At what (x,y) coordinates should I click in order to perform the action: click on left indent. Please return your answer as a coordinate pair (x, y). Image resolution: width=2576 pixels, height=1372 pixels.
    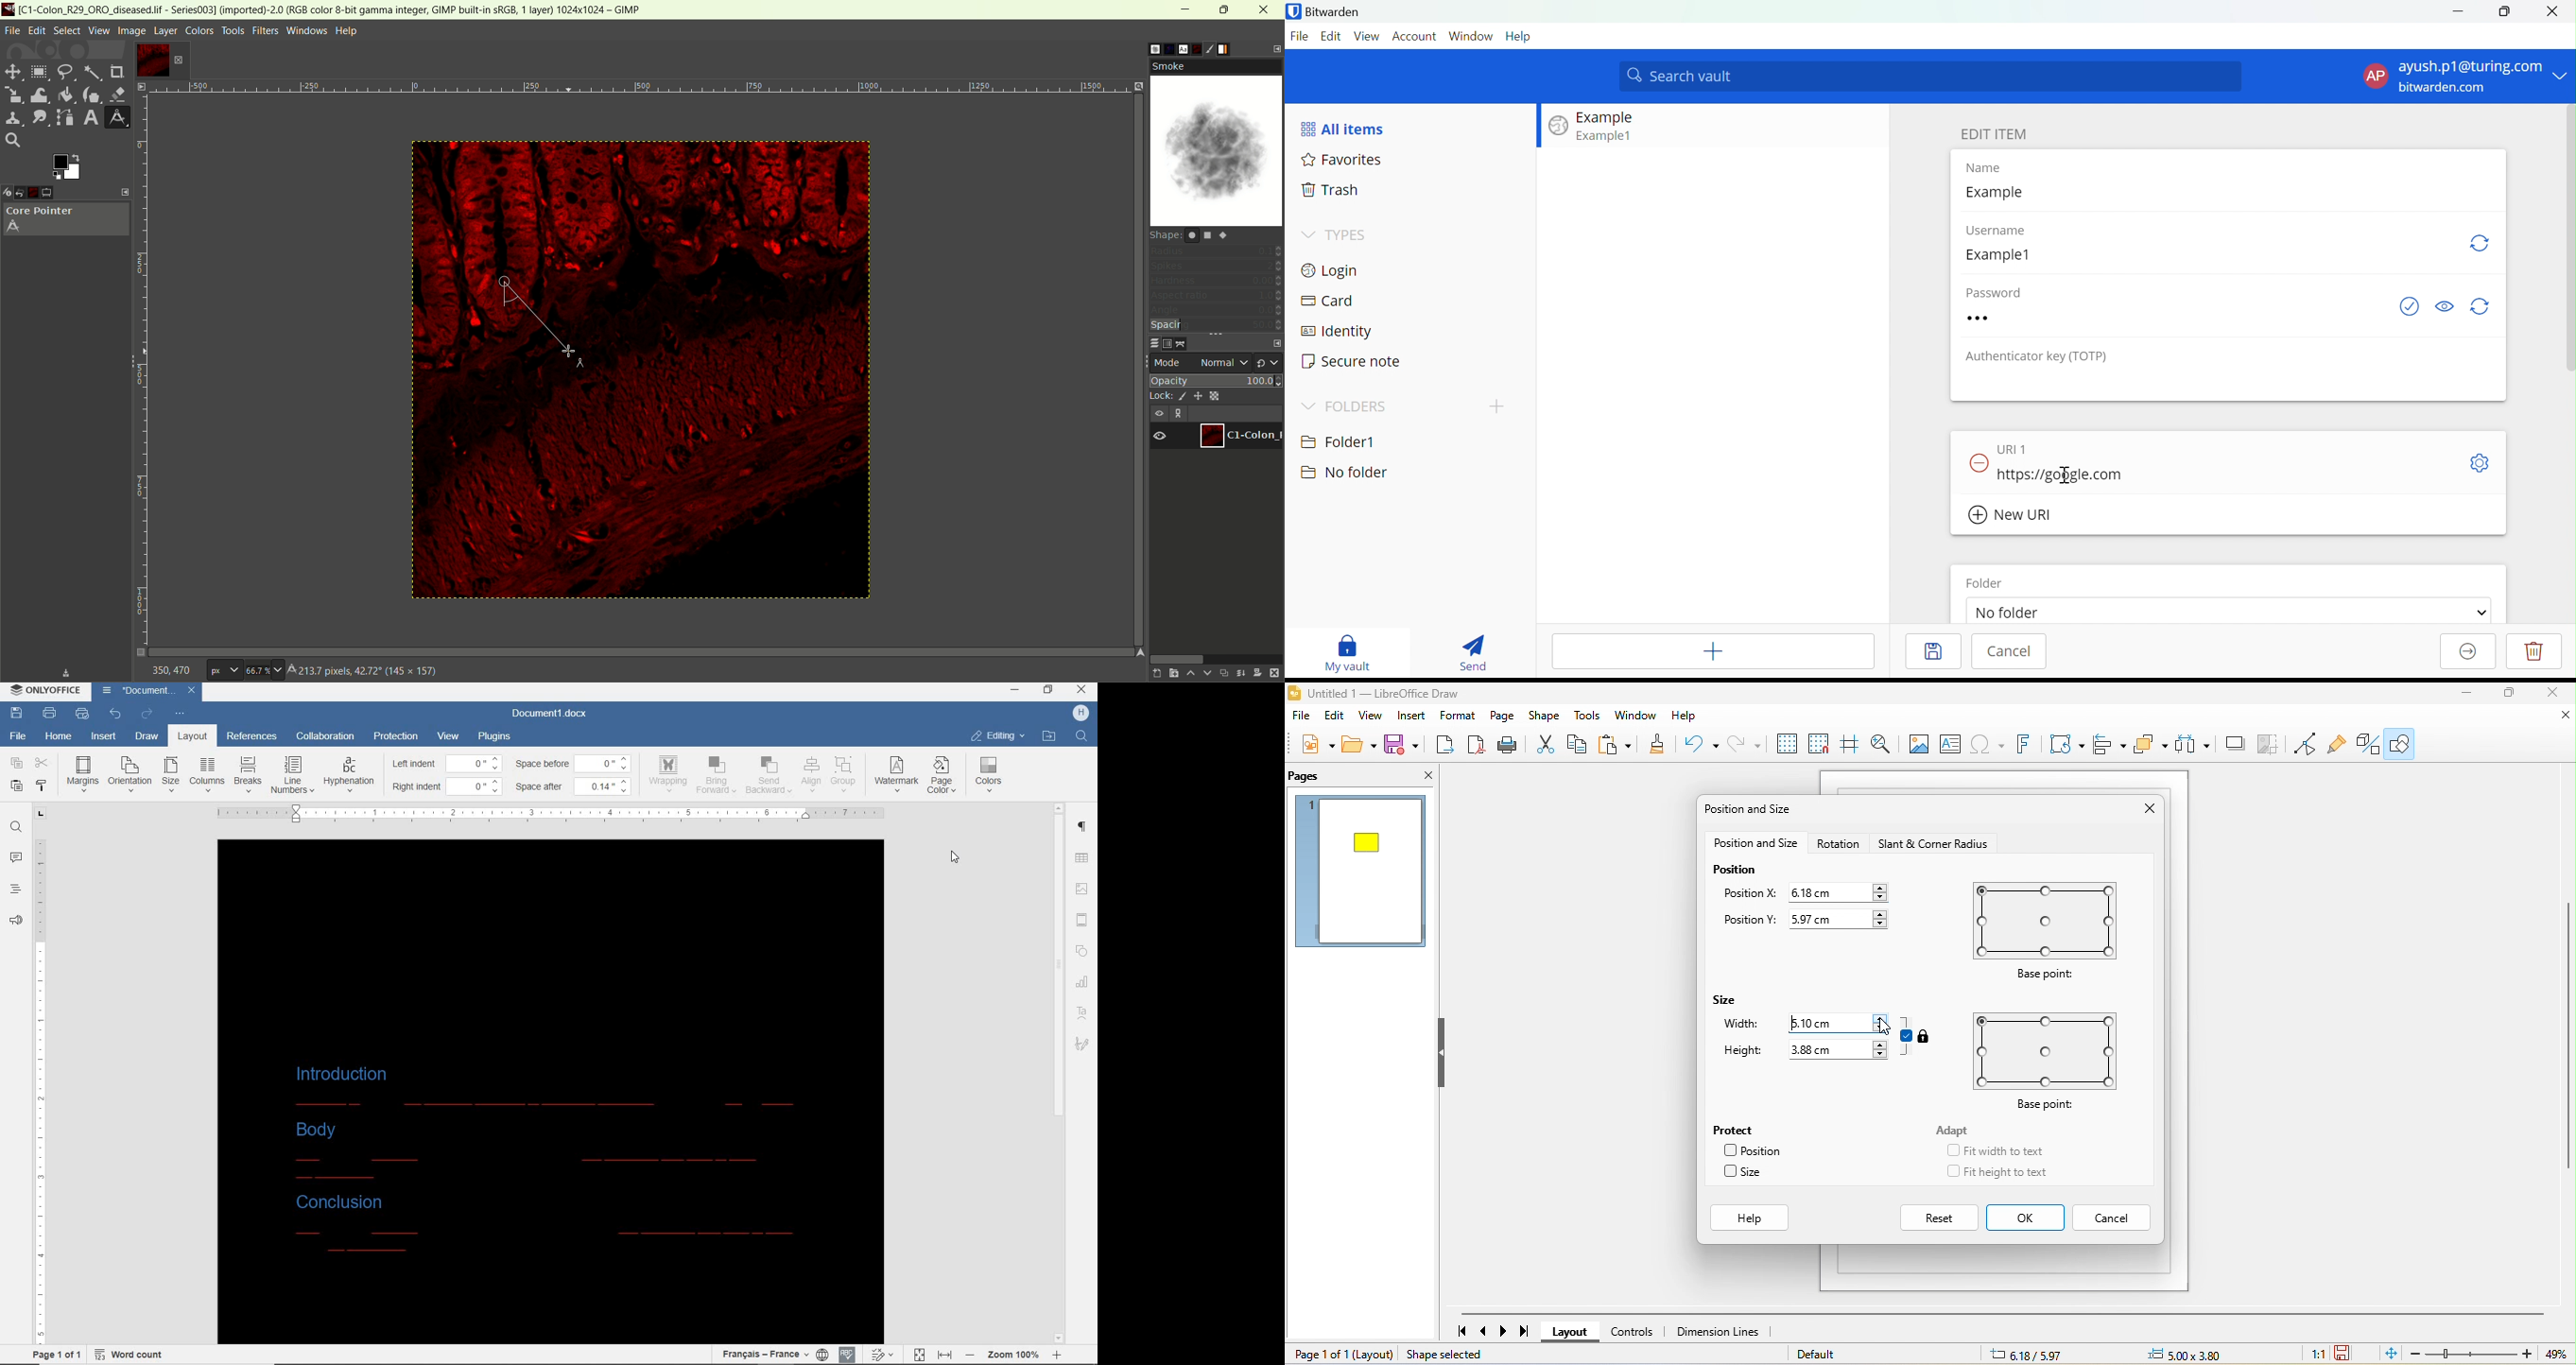
    Looking at the image, I should click on (414, 764).